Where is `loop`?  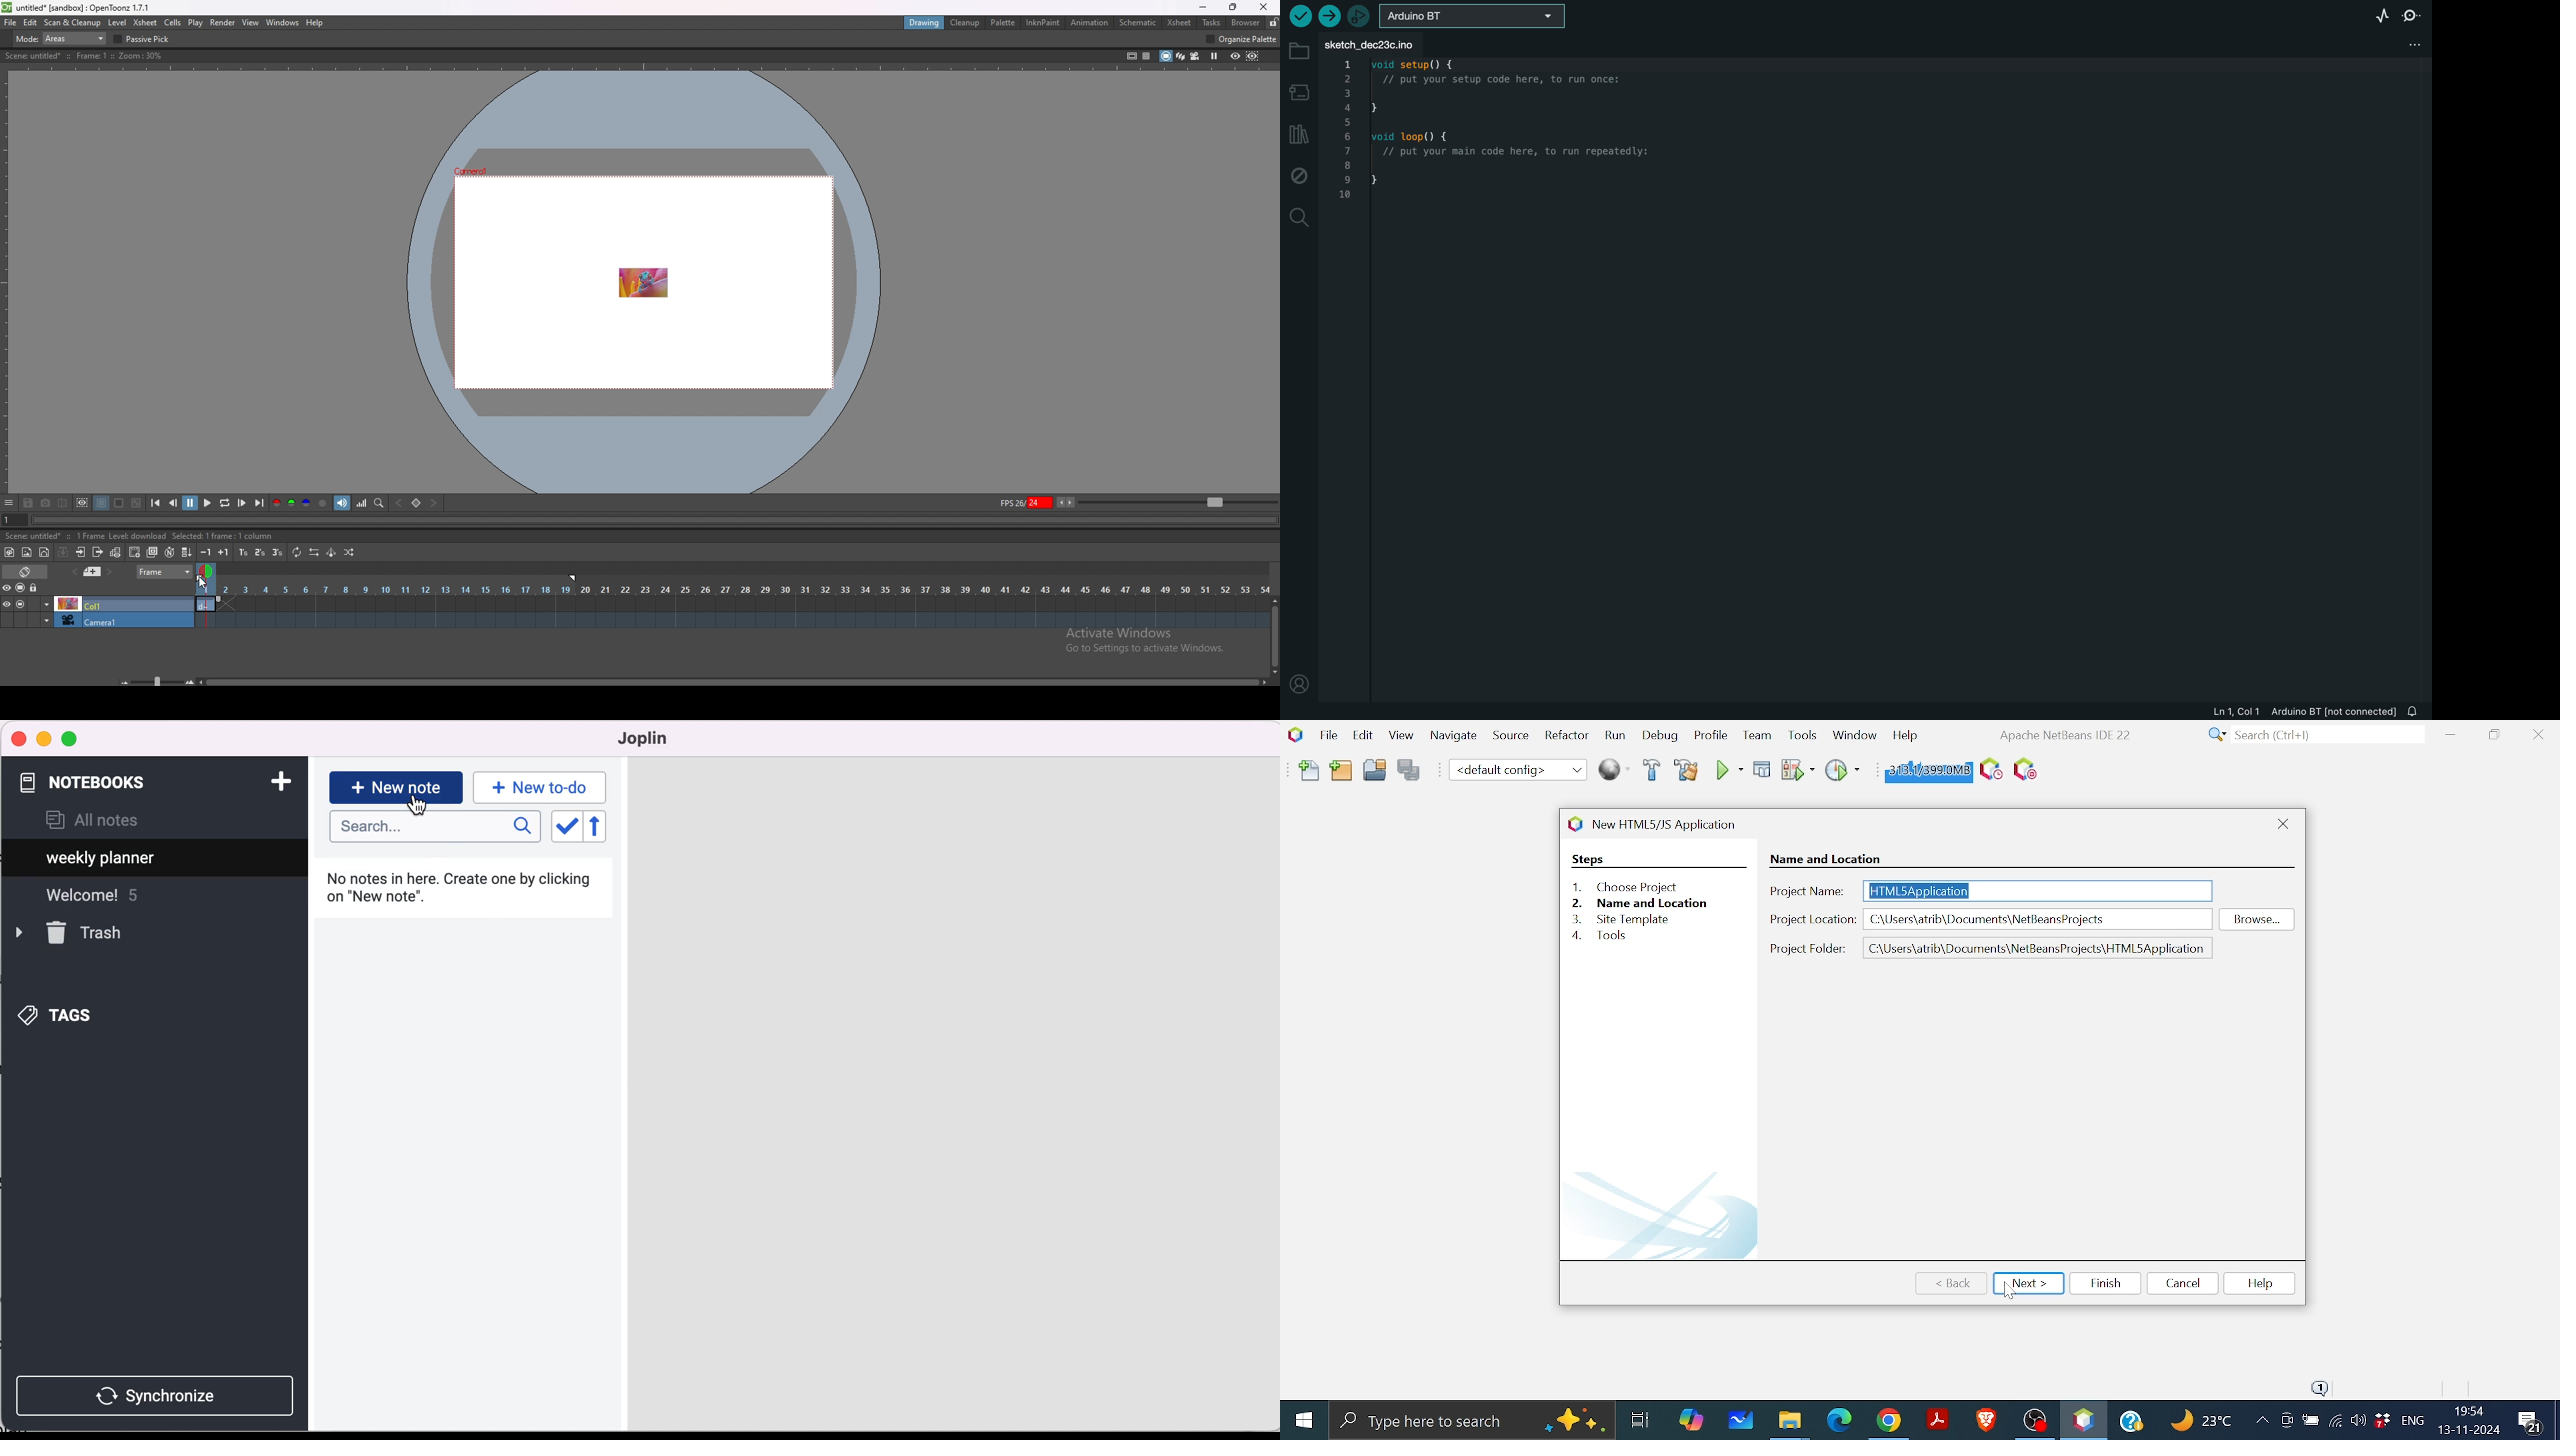
loop is located at coordinates (225, 503).